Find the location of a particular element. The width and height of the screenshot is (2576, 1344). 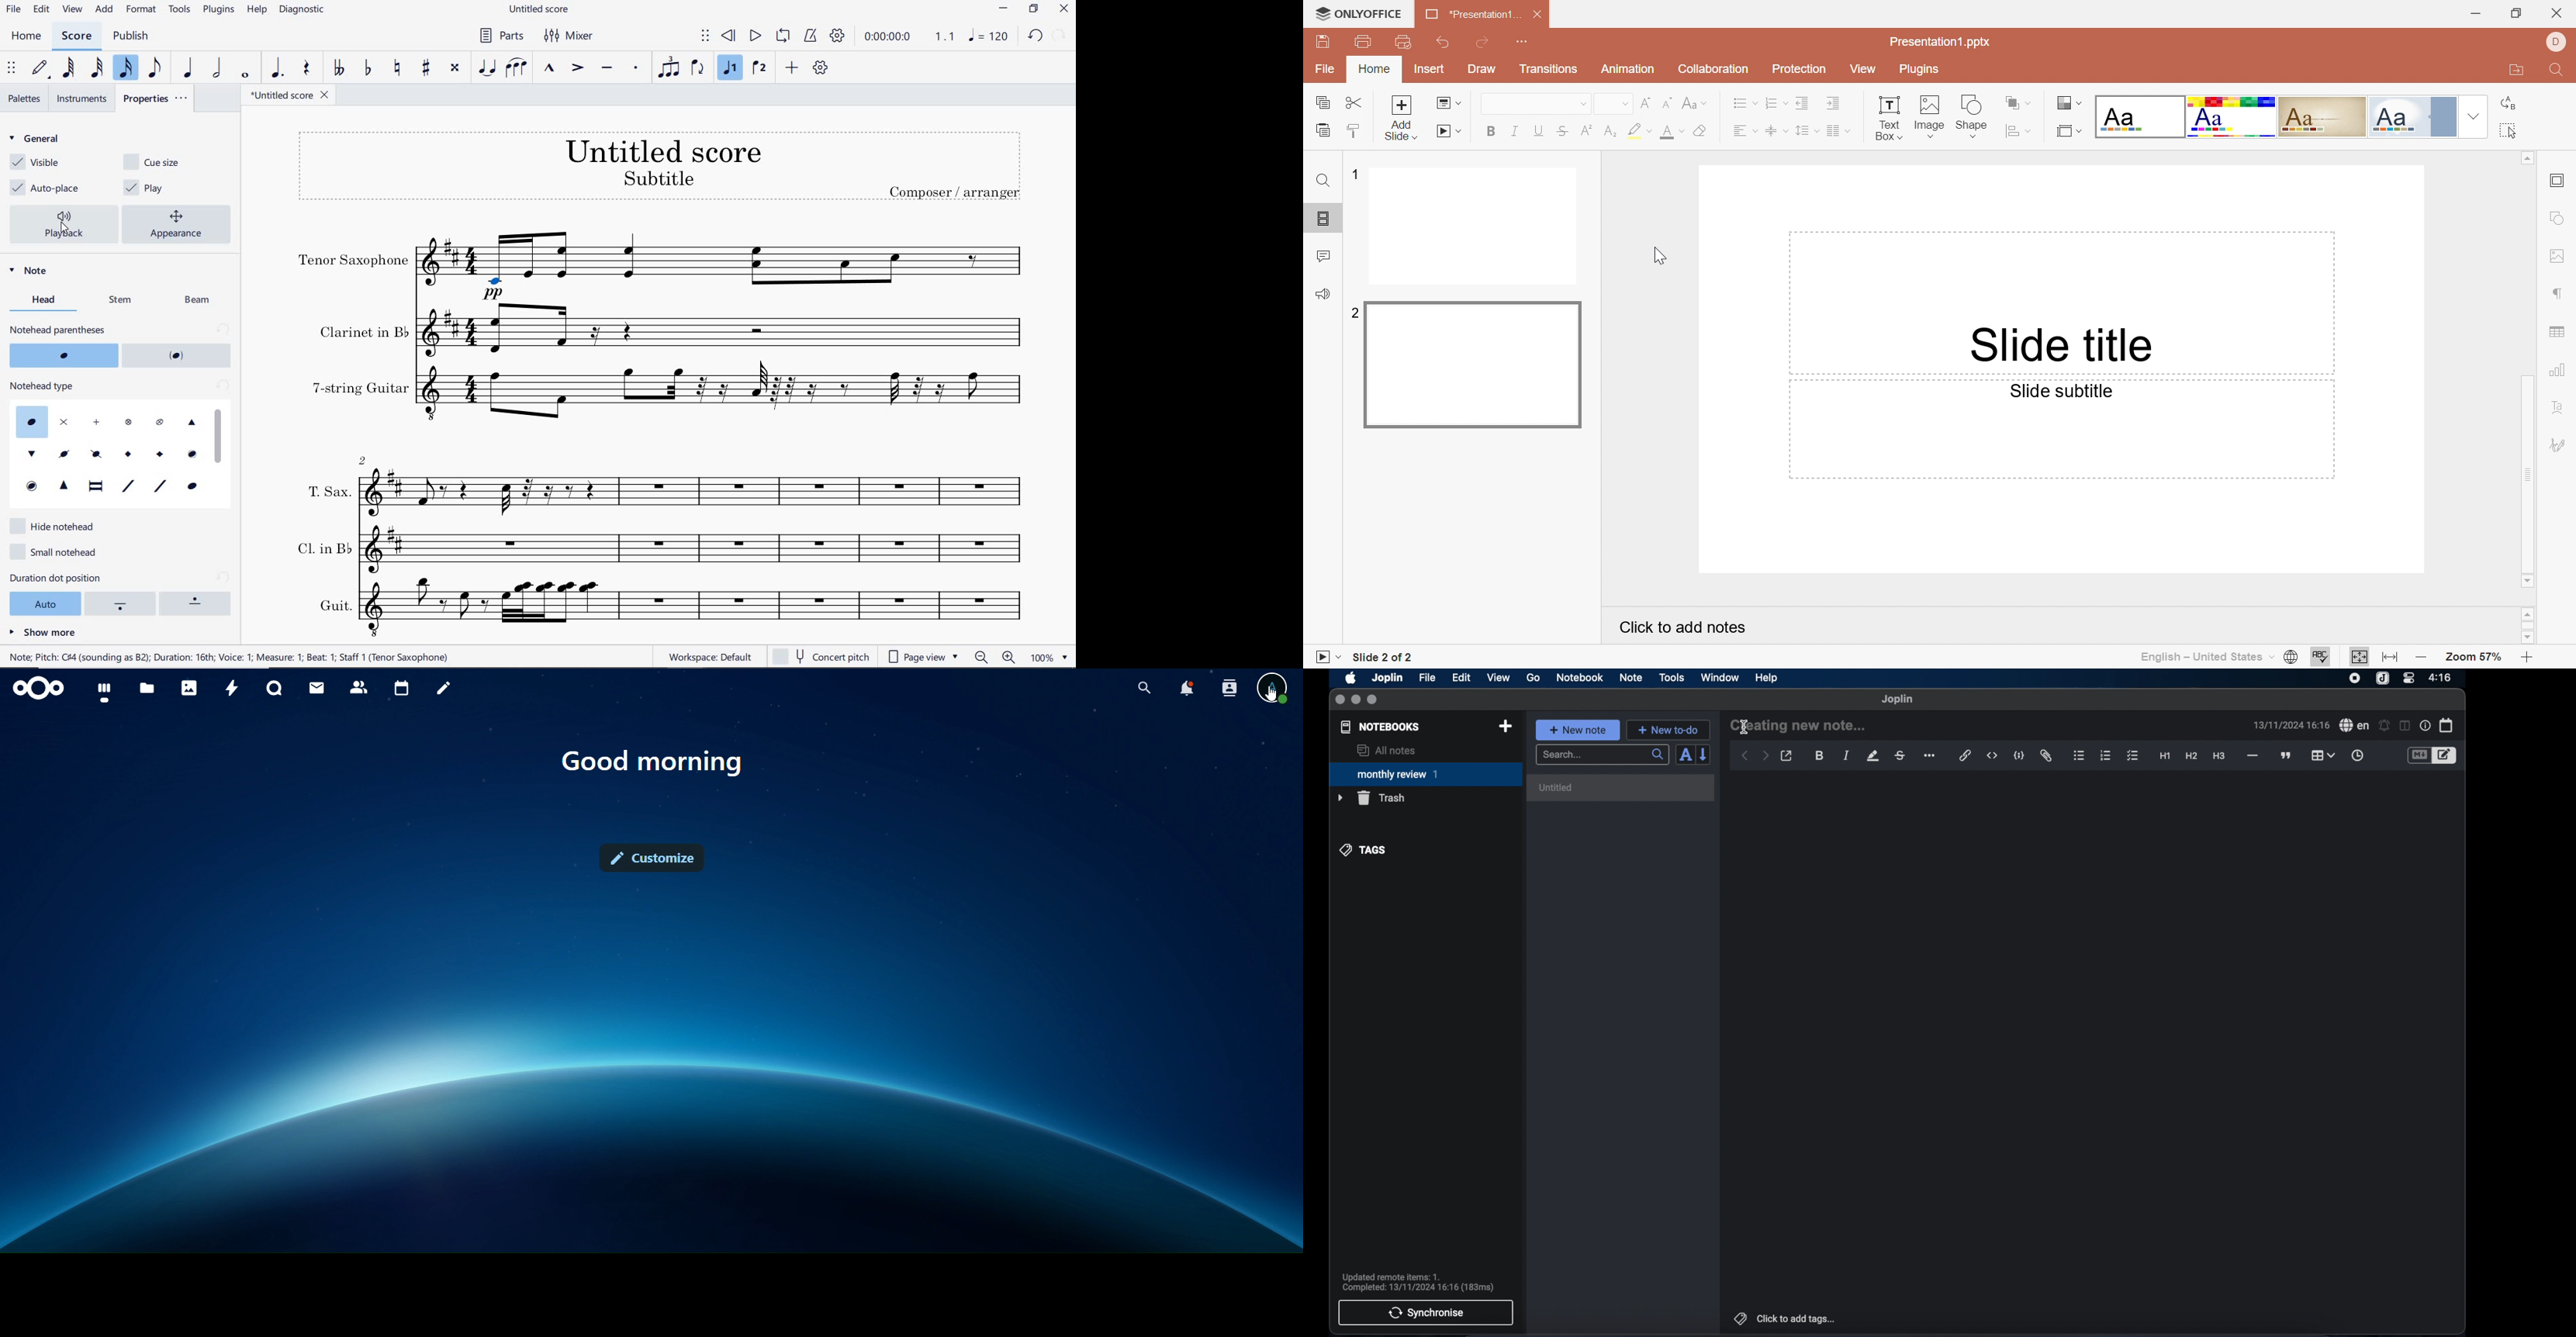

toggle editor is located at coordinates (2447, 756).